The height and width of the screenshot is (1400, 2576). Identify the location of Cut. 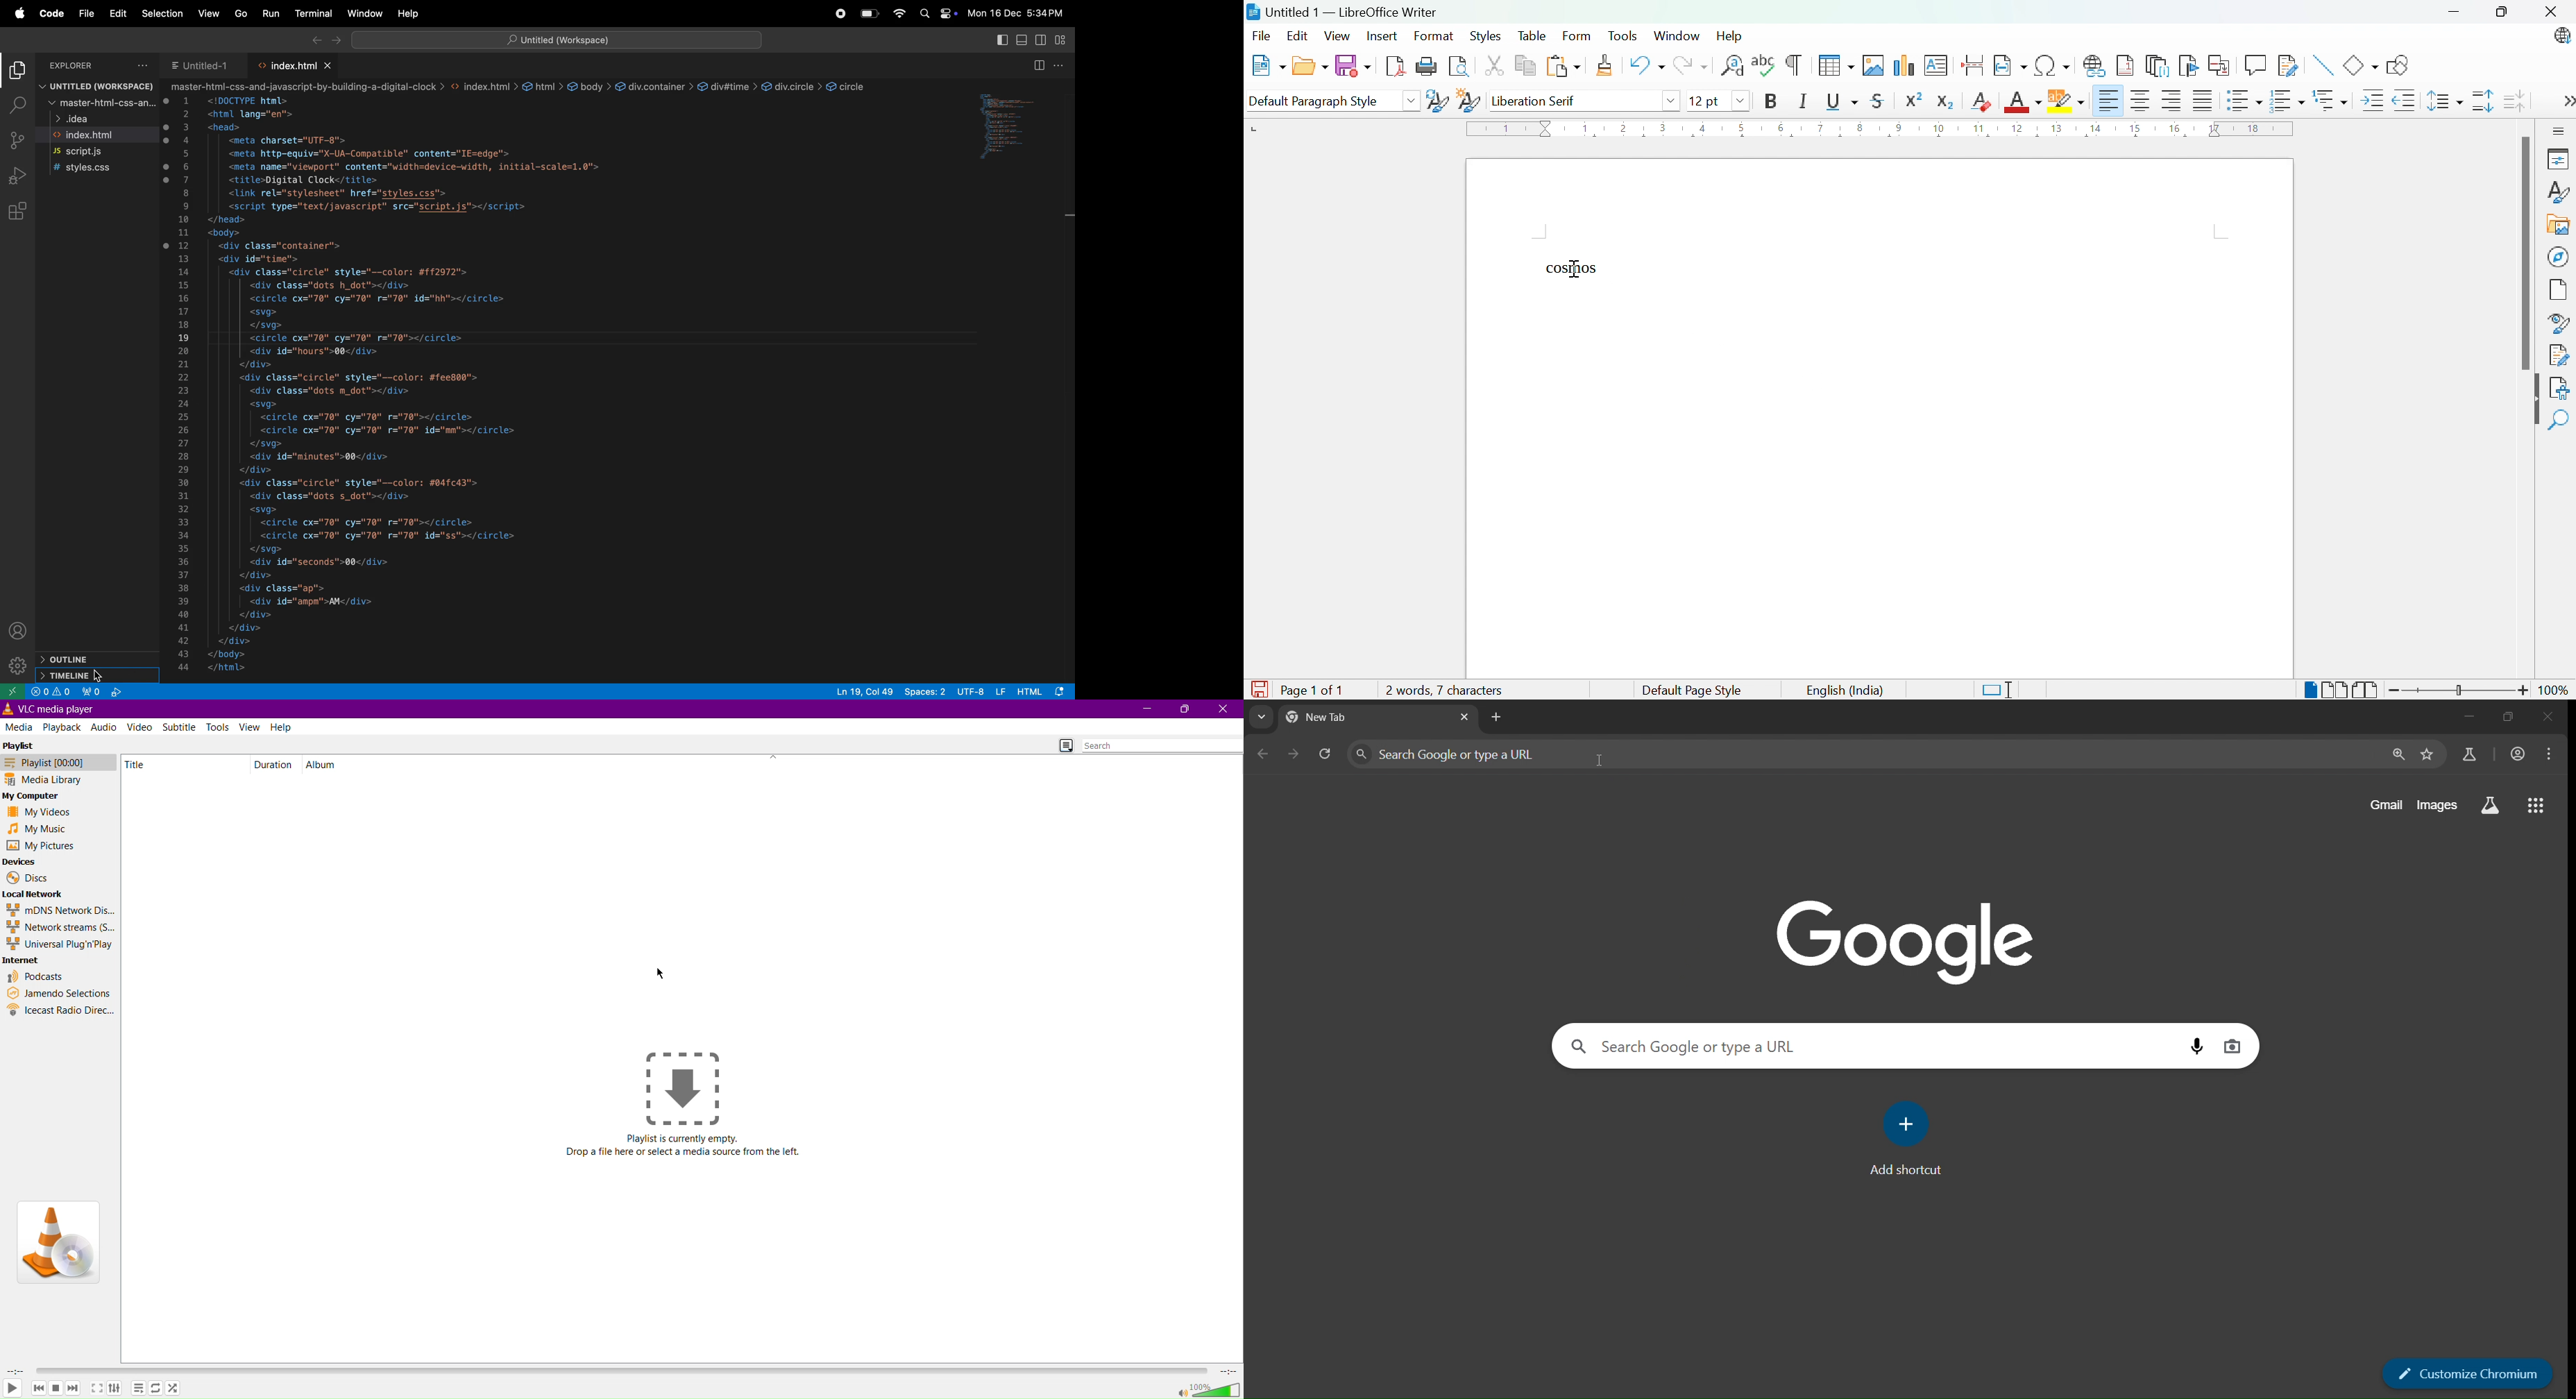
(1498, 67).